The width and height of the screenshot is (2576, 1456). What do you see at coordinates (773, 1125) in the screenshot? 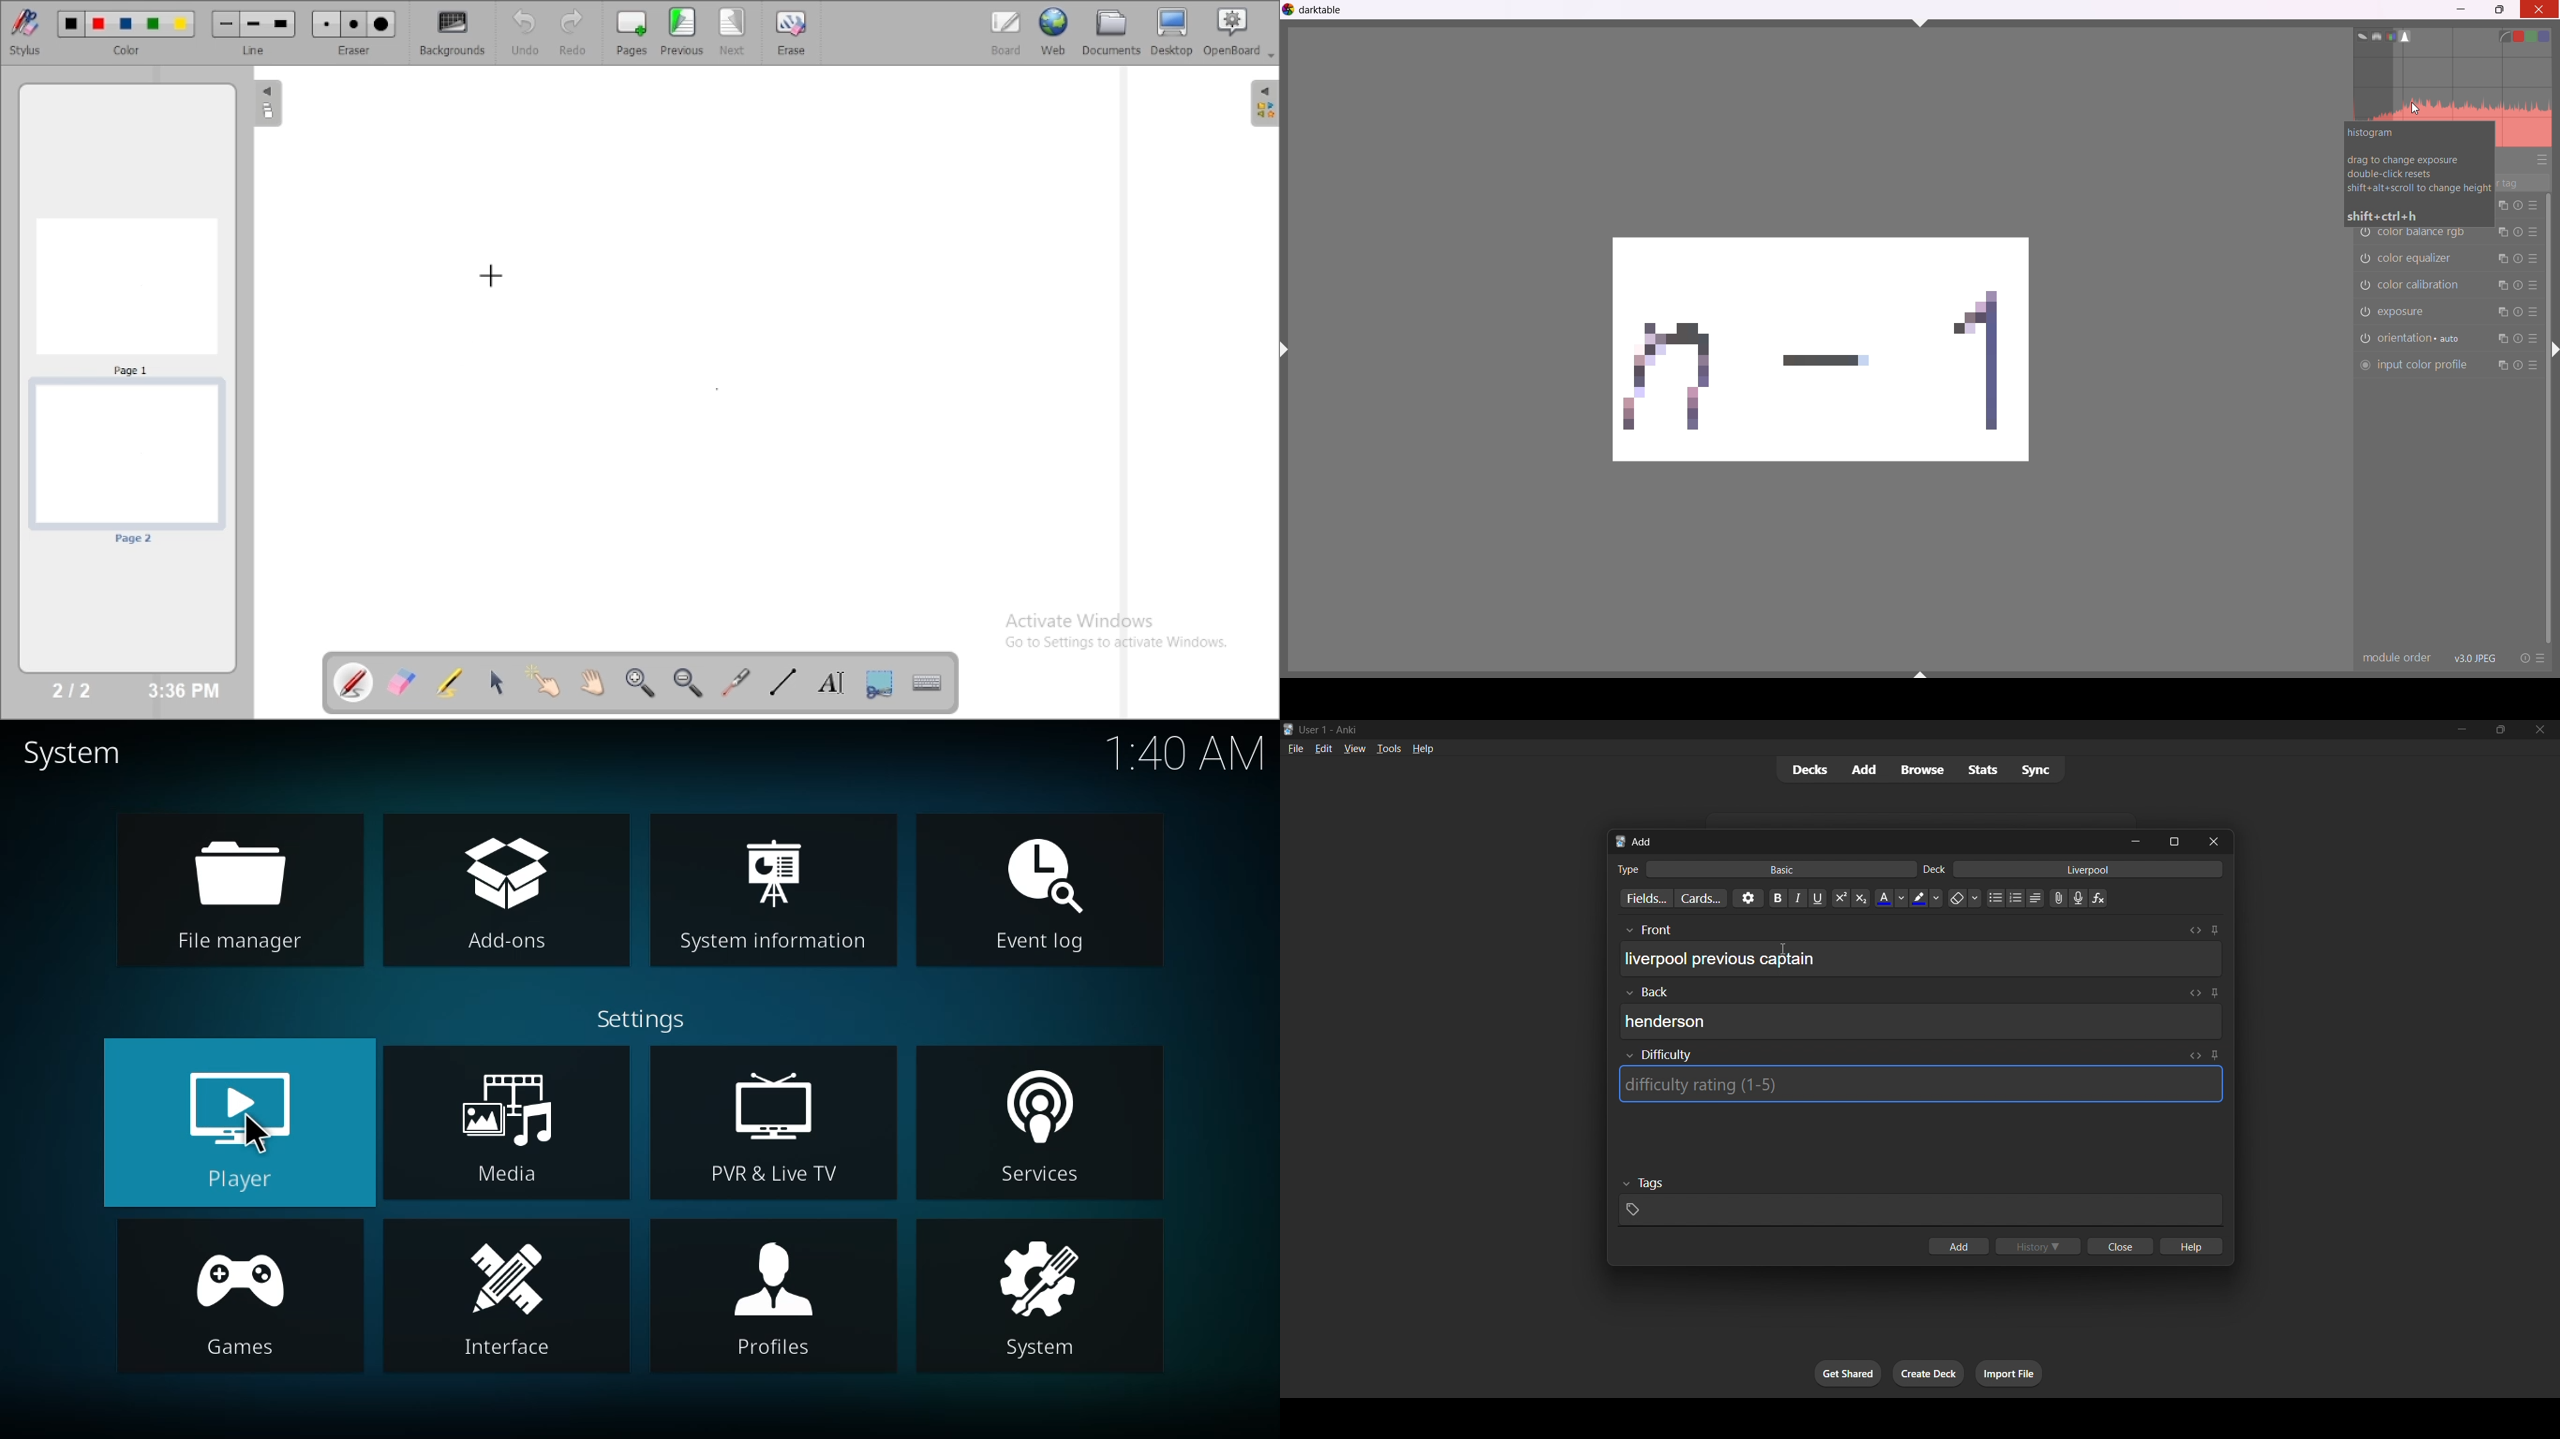
I see `pvr & live tv` at bounding box center [773, 1125].